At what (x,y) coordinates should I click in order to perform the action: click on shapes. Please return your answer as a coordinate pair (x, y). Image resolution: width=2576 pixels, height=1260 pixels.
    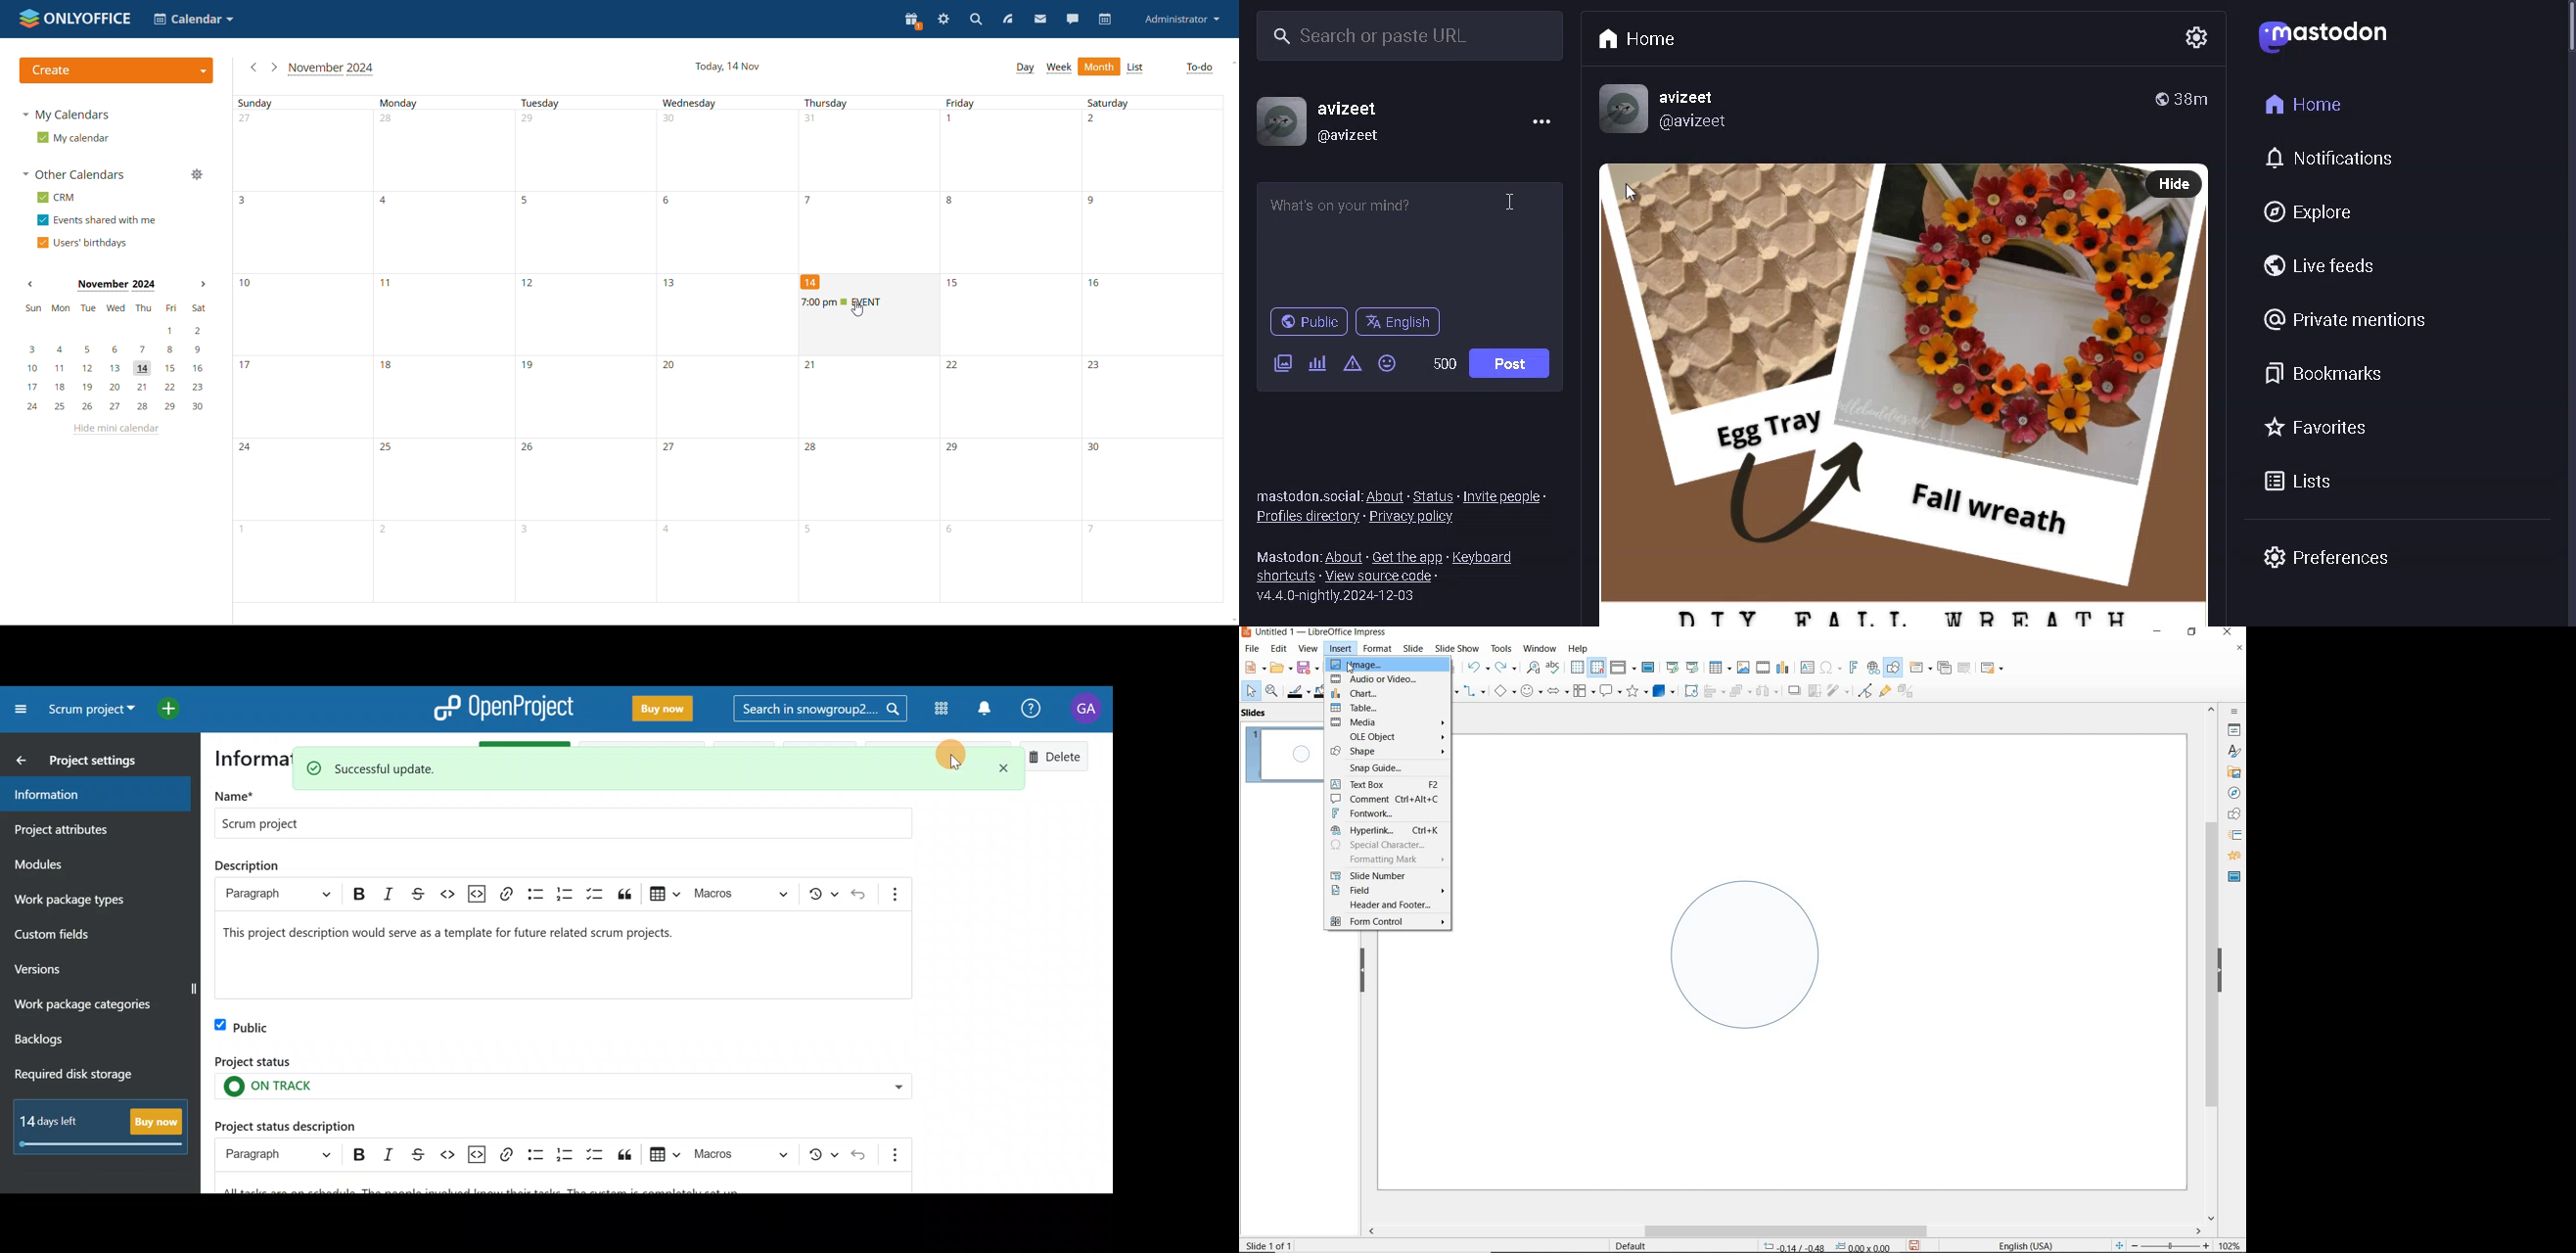
    Looking at the image, I should click on (2233, 814).